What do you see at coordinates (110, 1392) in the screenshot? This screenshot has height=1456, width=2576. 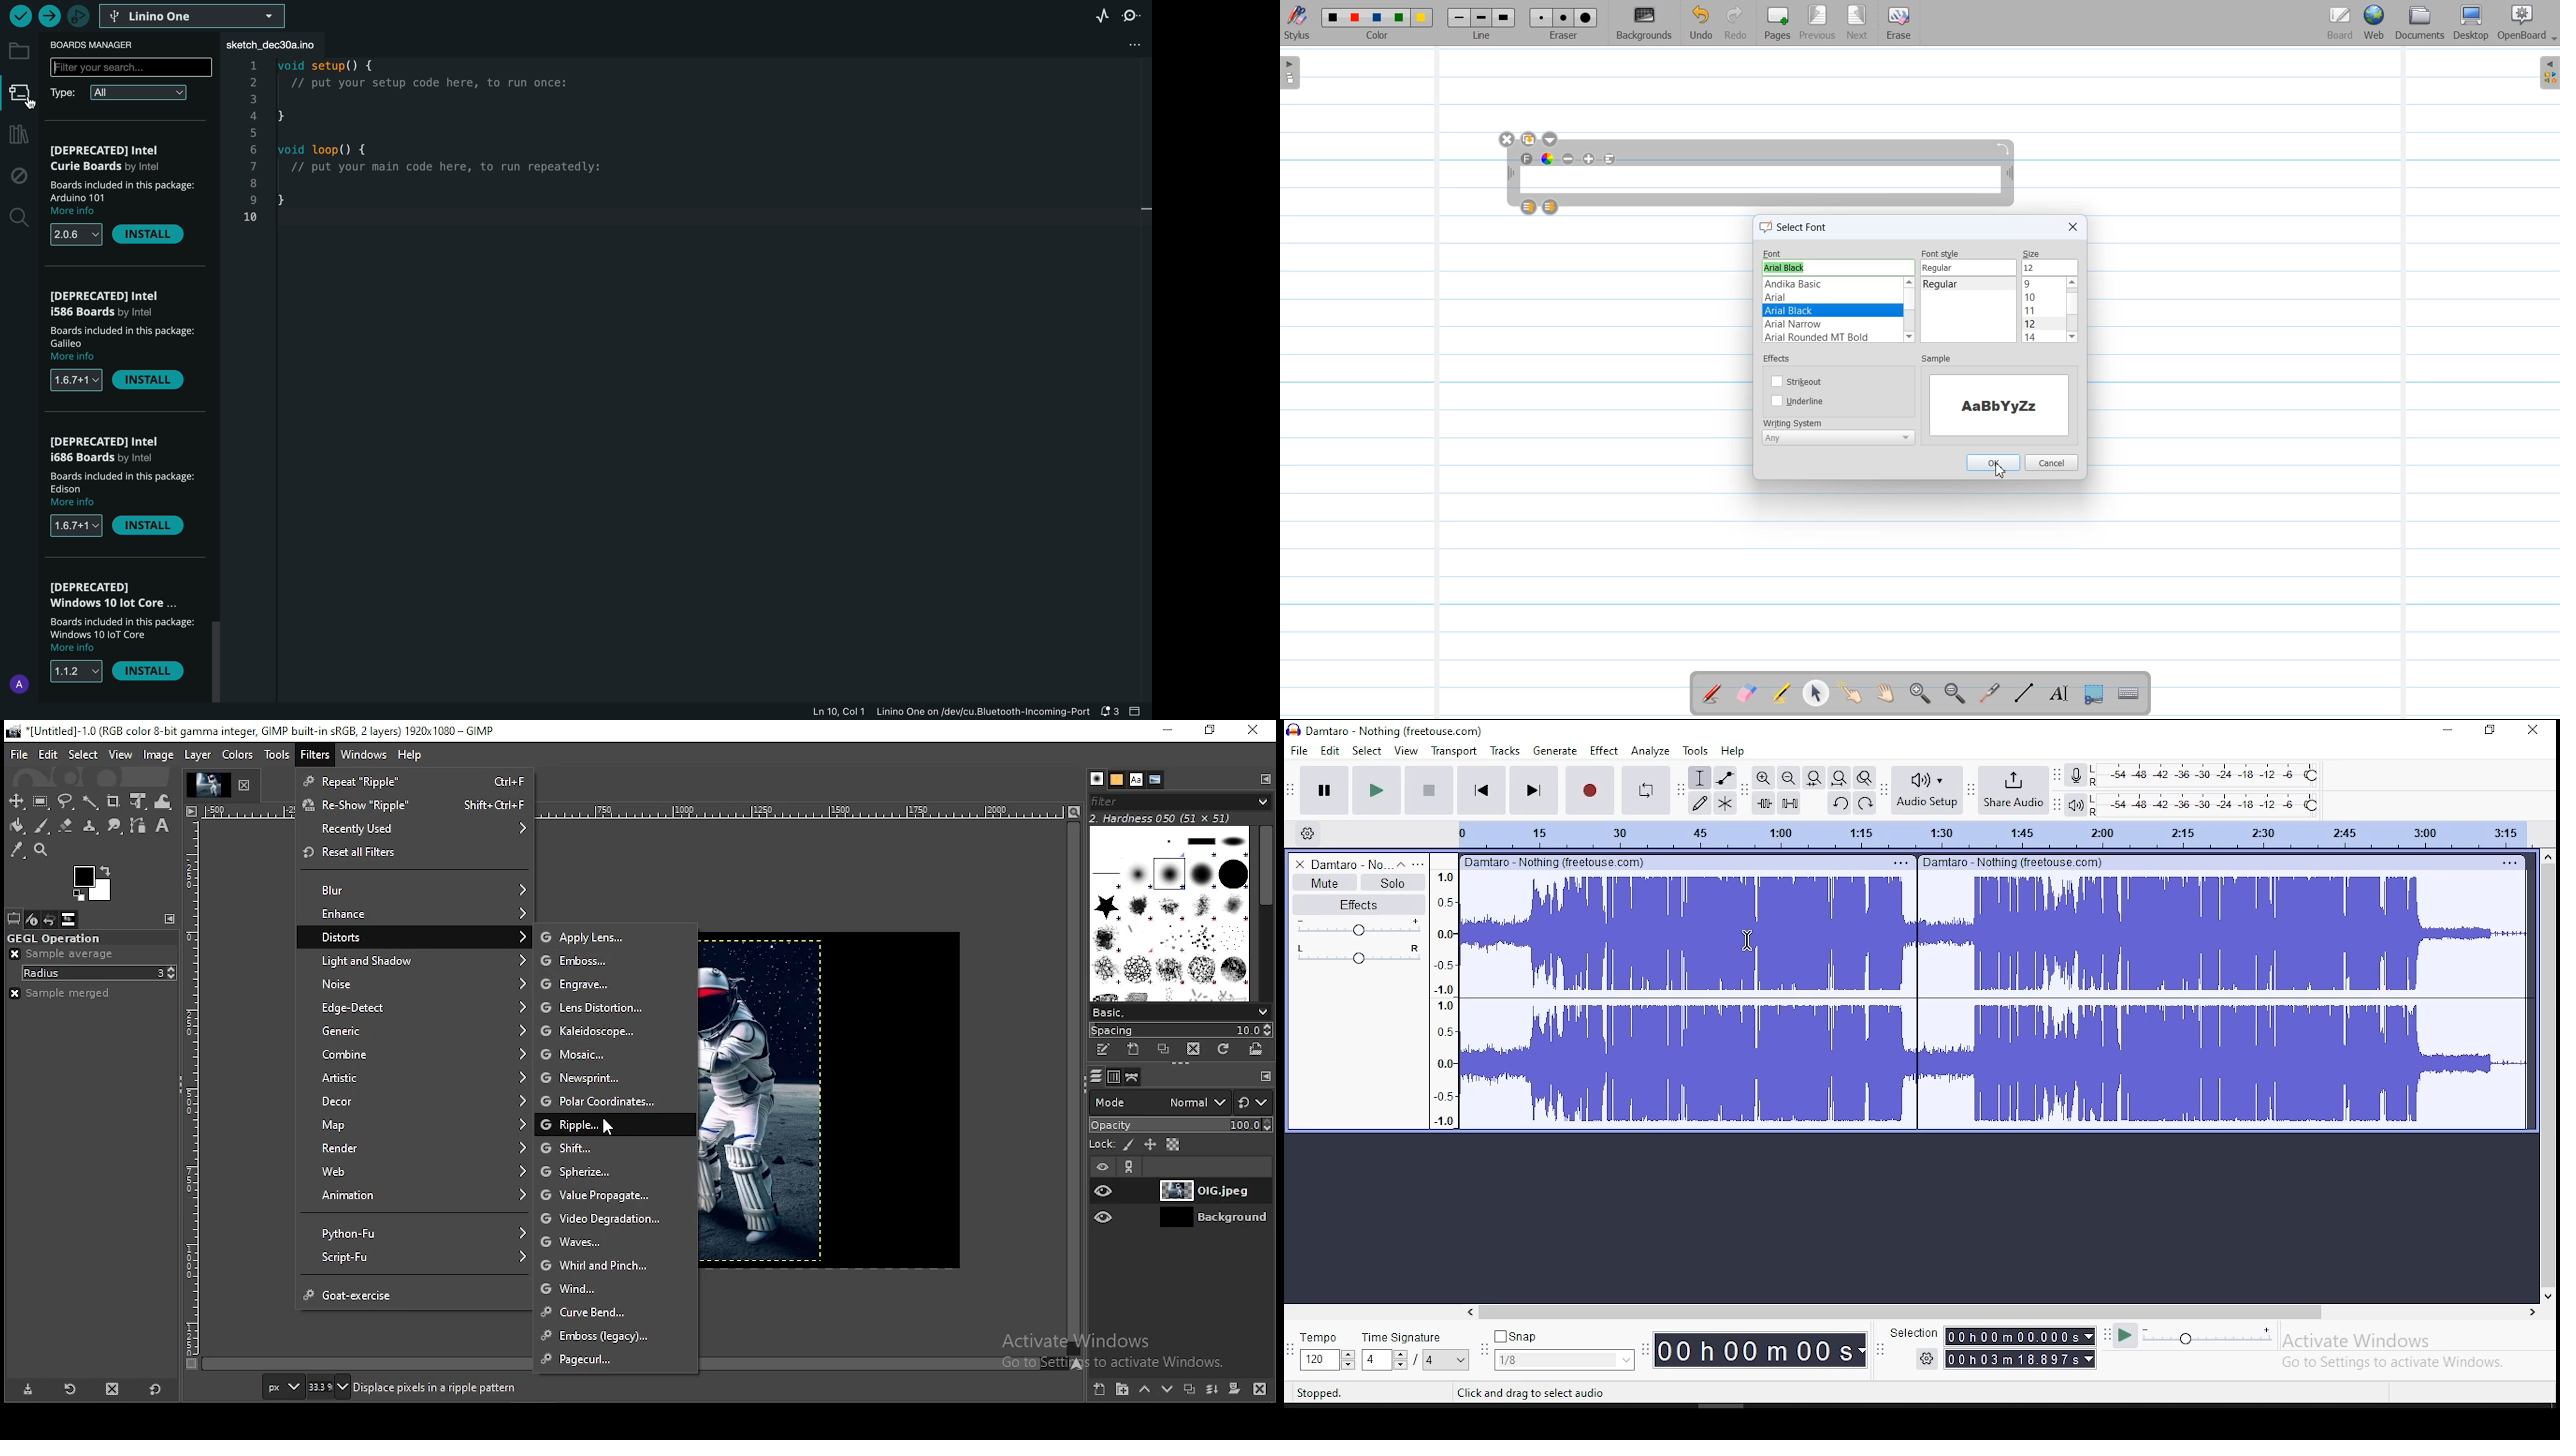 I see `delete tool preset` at bounding box center [110, 1392].